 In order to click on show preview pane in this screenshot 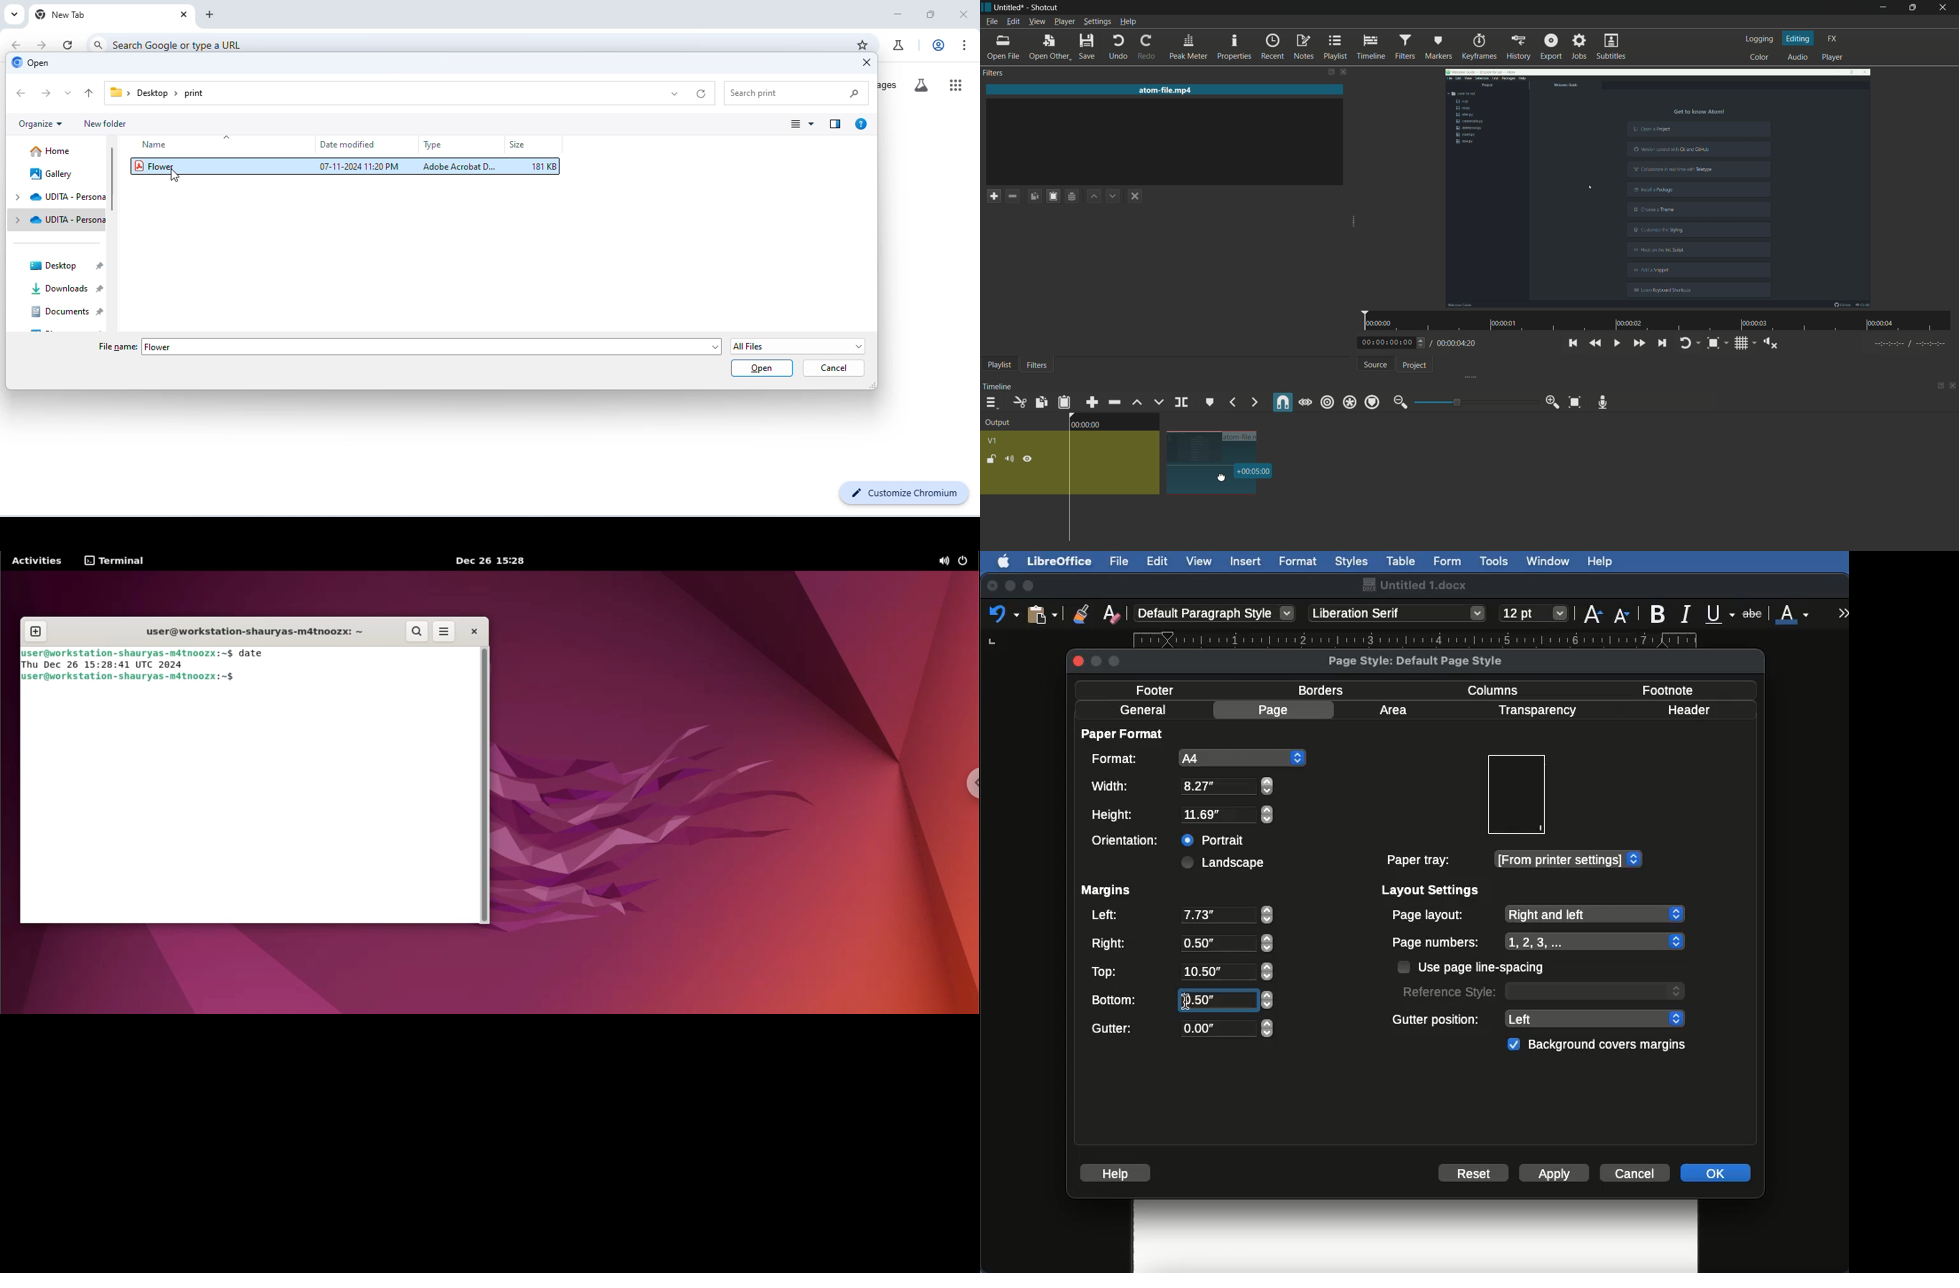, I will do `click(836, 125)`.